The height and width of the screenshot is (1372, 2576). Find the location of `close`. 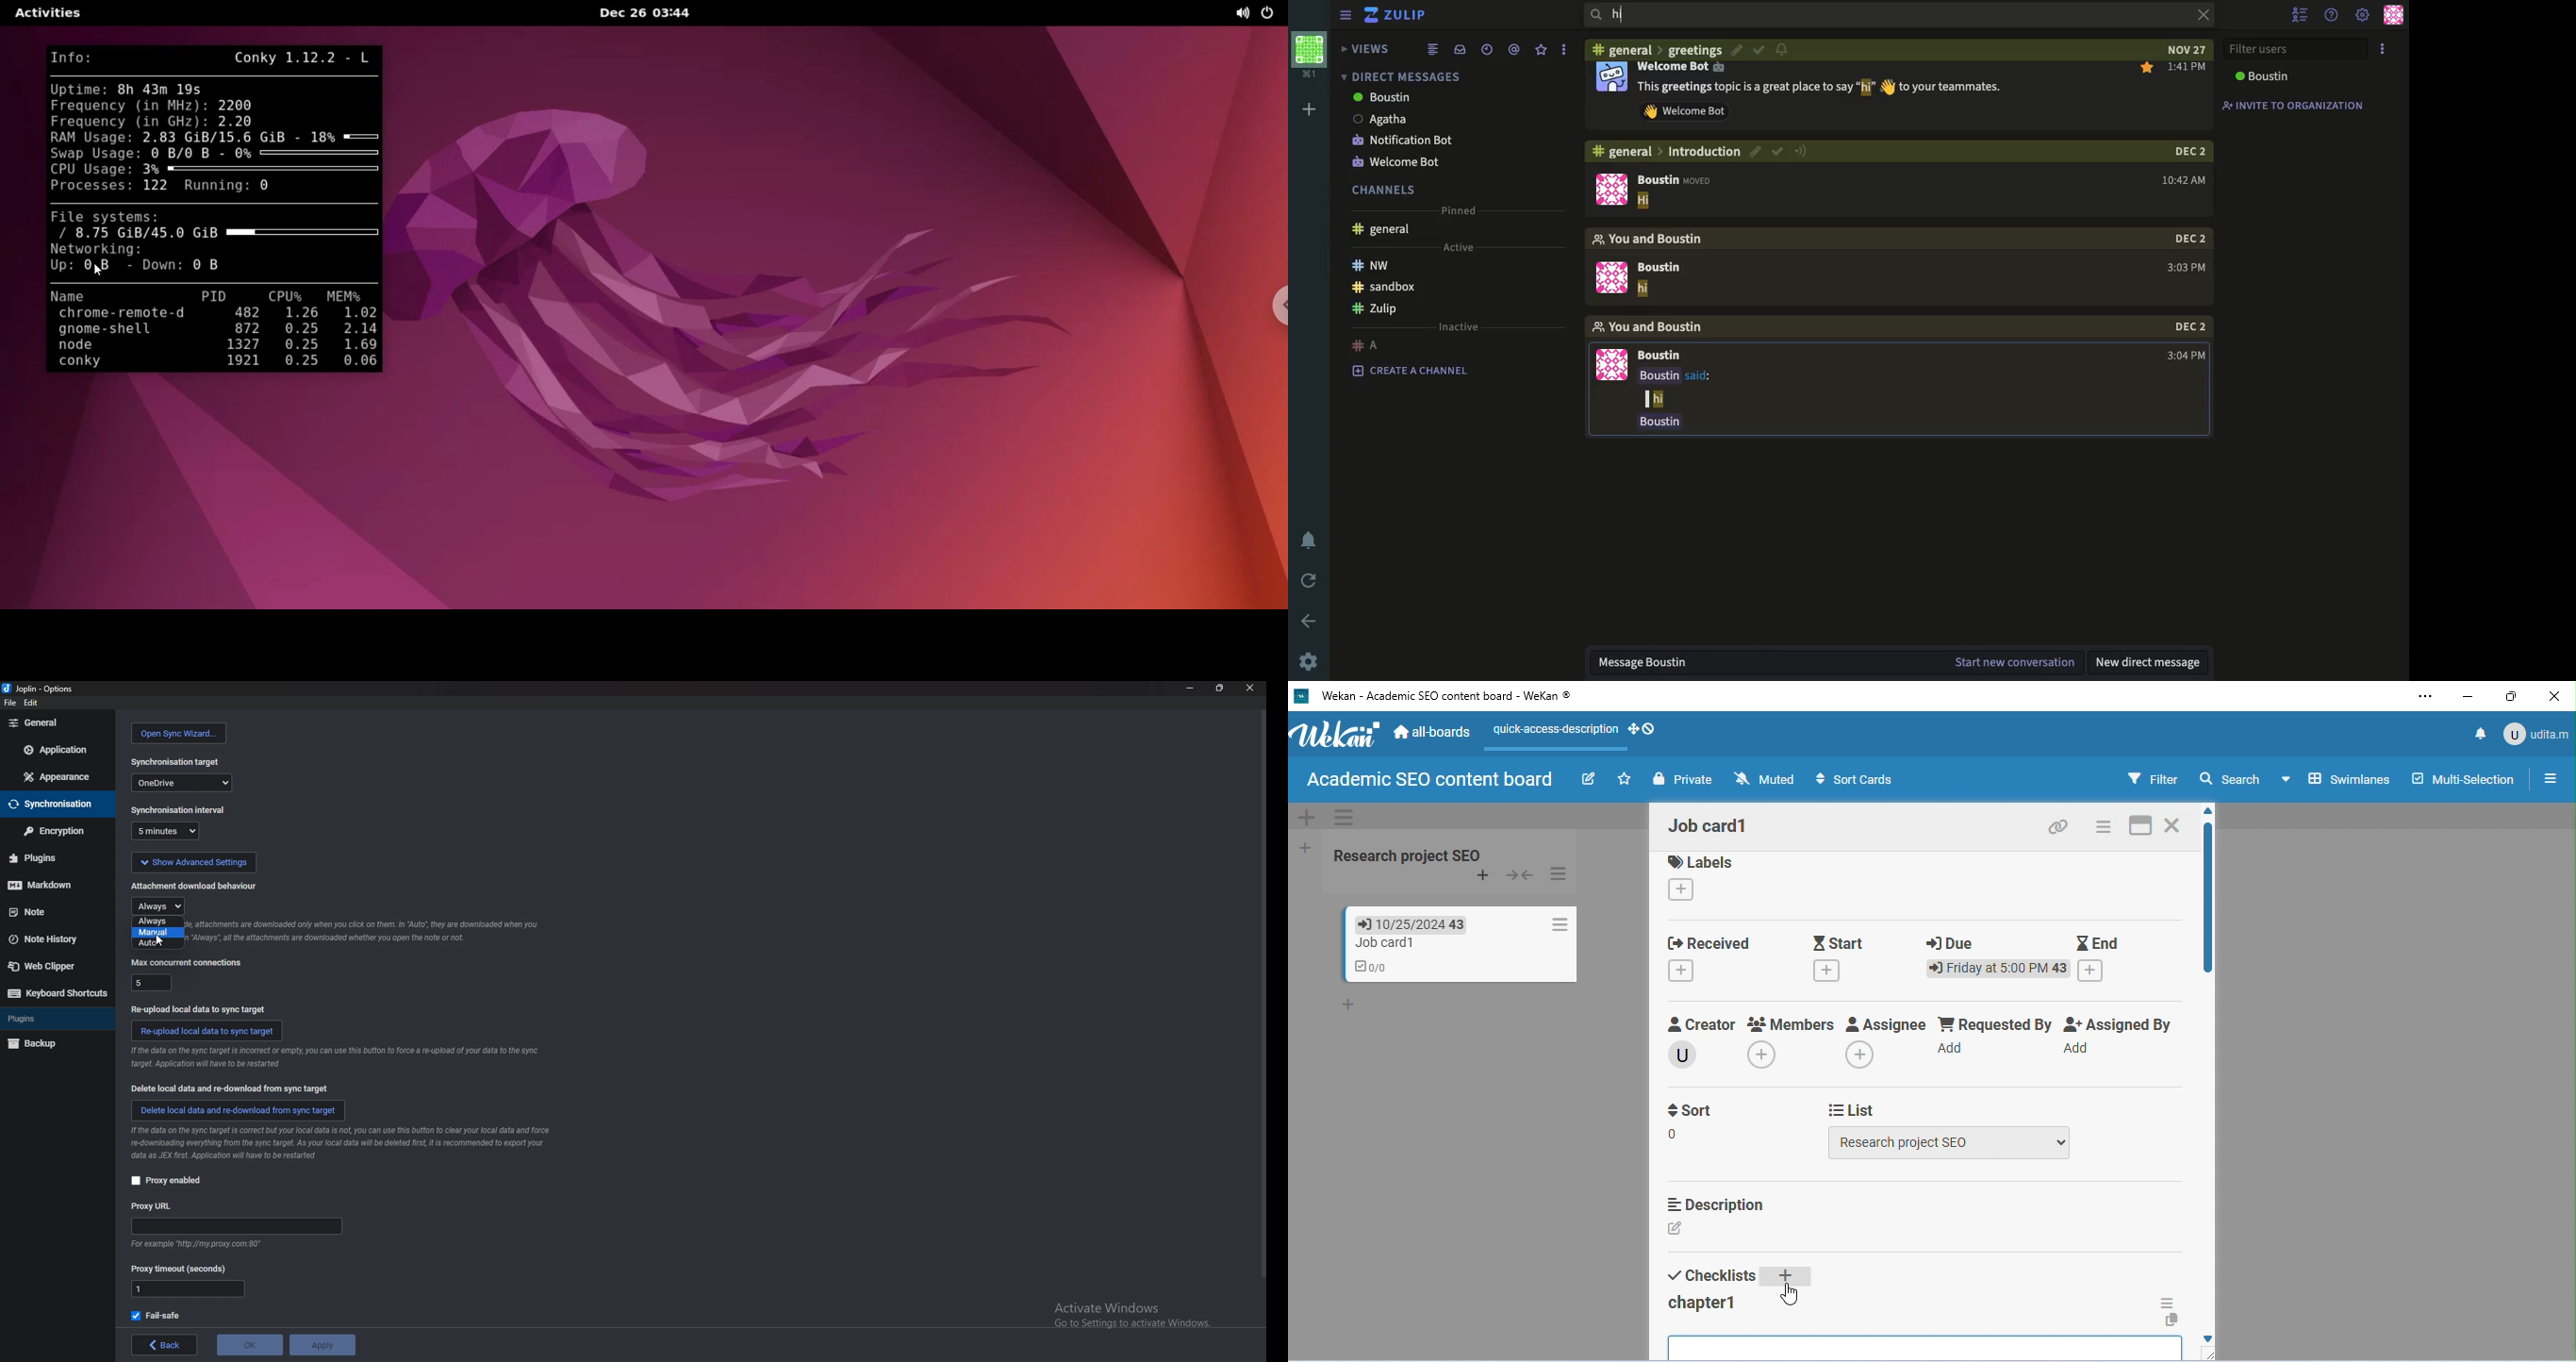

close is located at coordinates (1249, 688).